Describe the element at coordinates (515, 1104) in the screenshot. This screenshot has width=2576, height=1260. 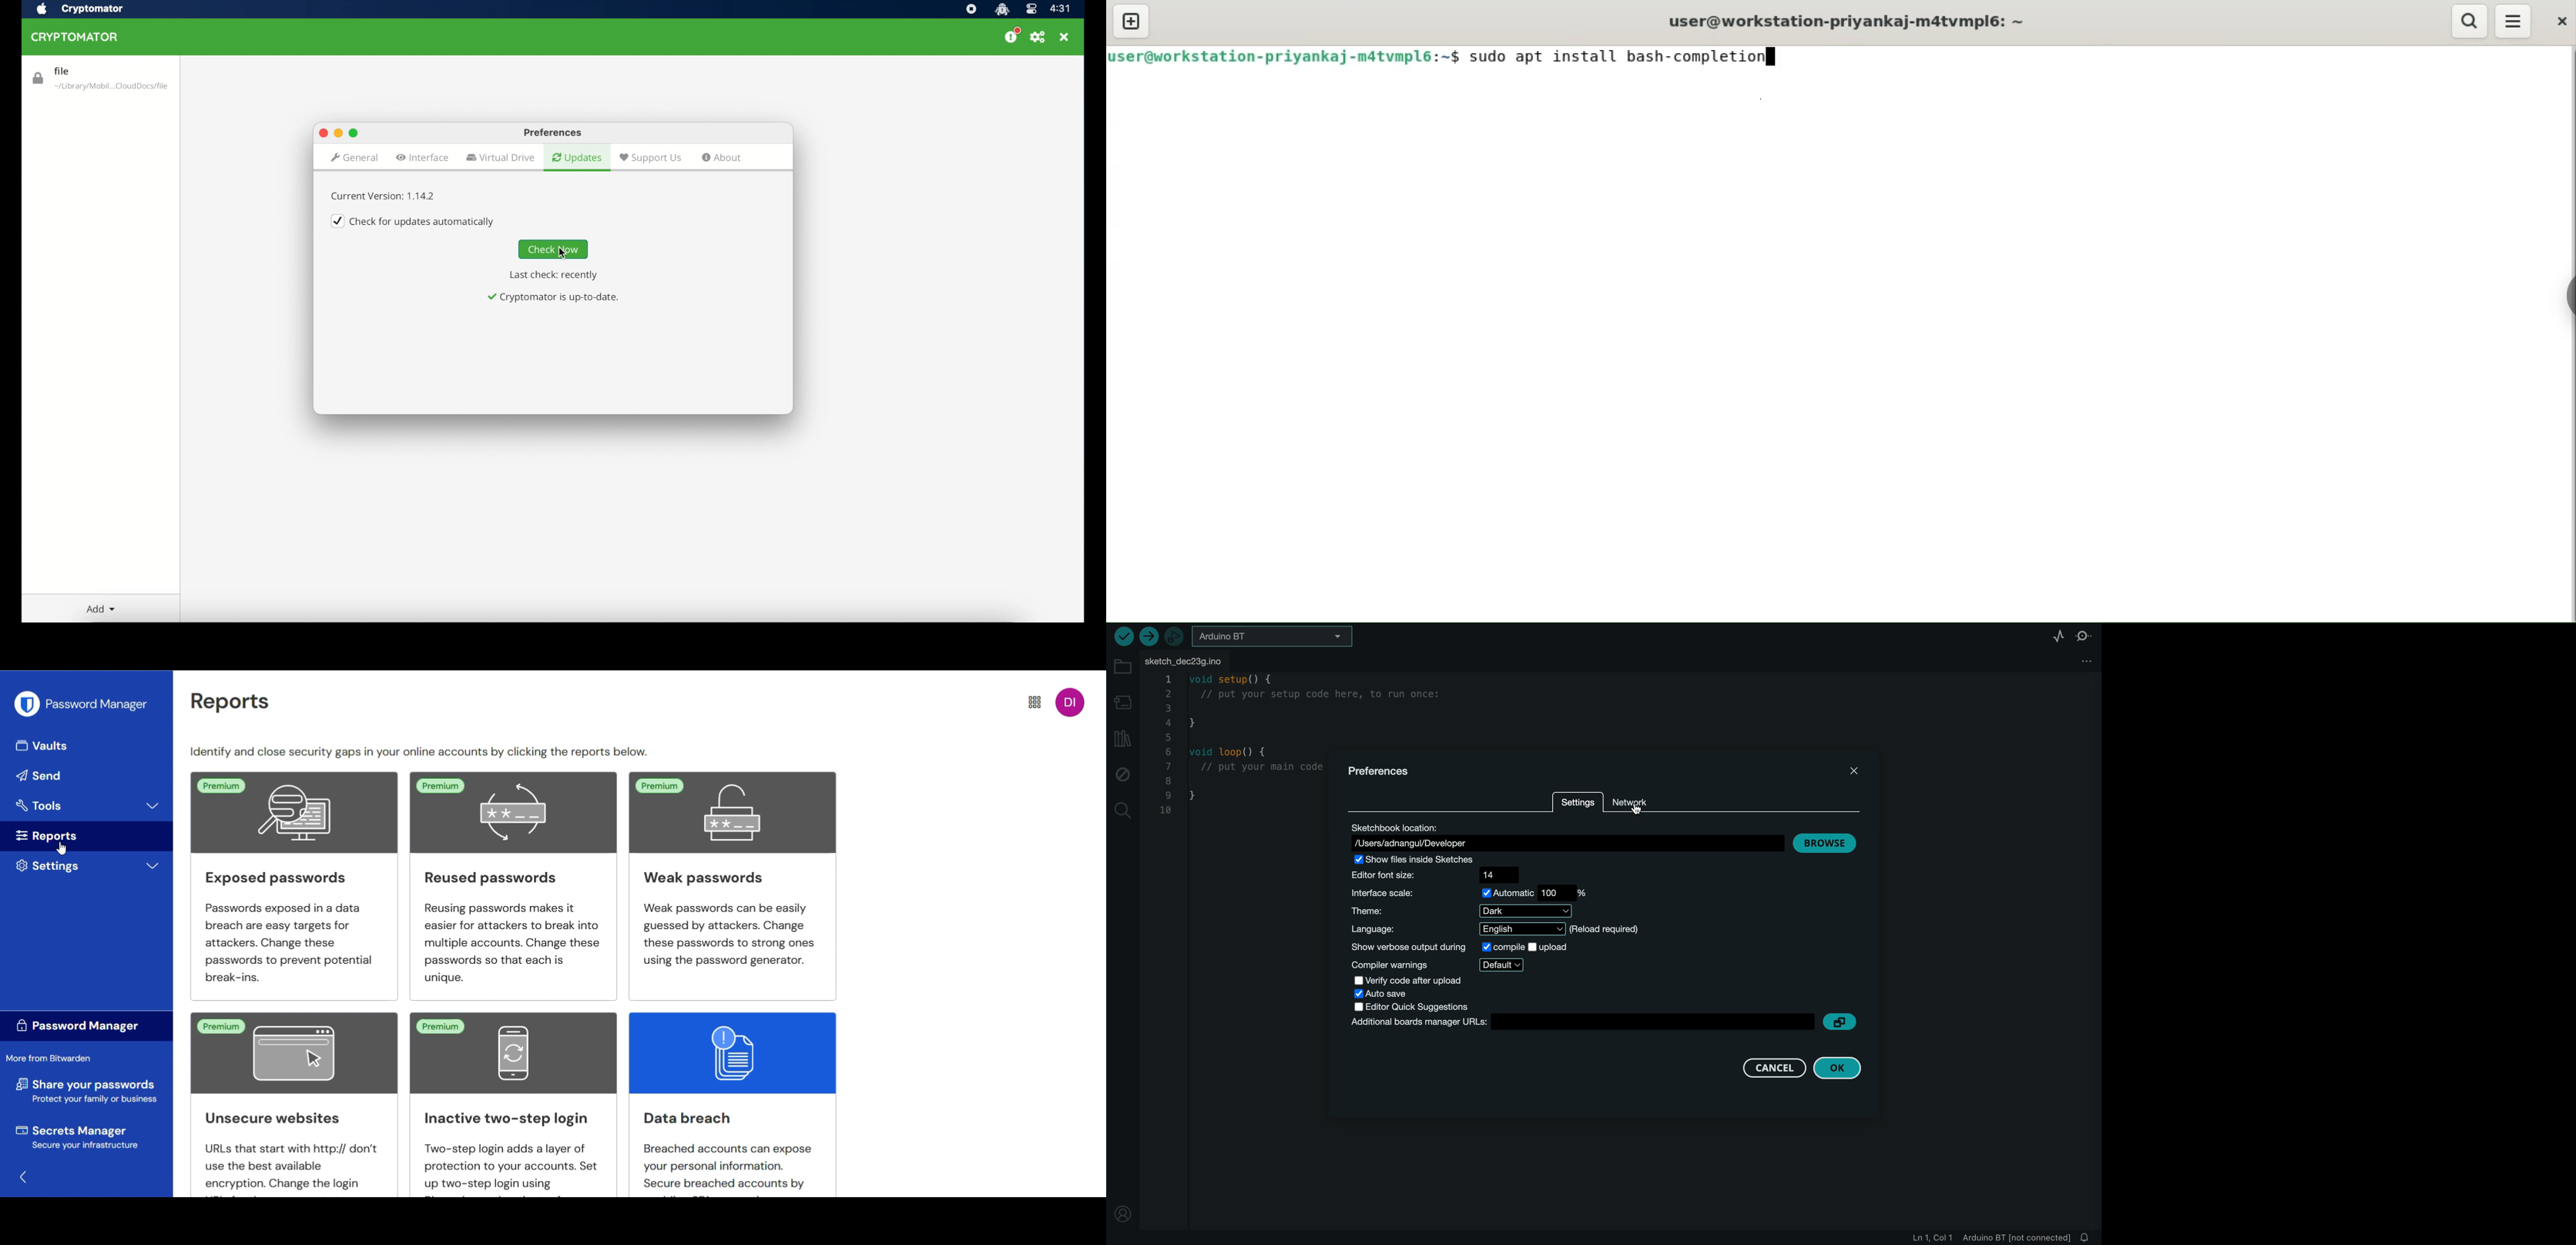
I see `Inactive two-step login
Two-step login adds a layer of
protection to your accounts. Set
up two-step login using` at that location.